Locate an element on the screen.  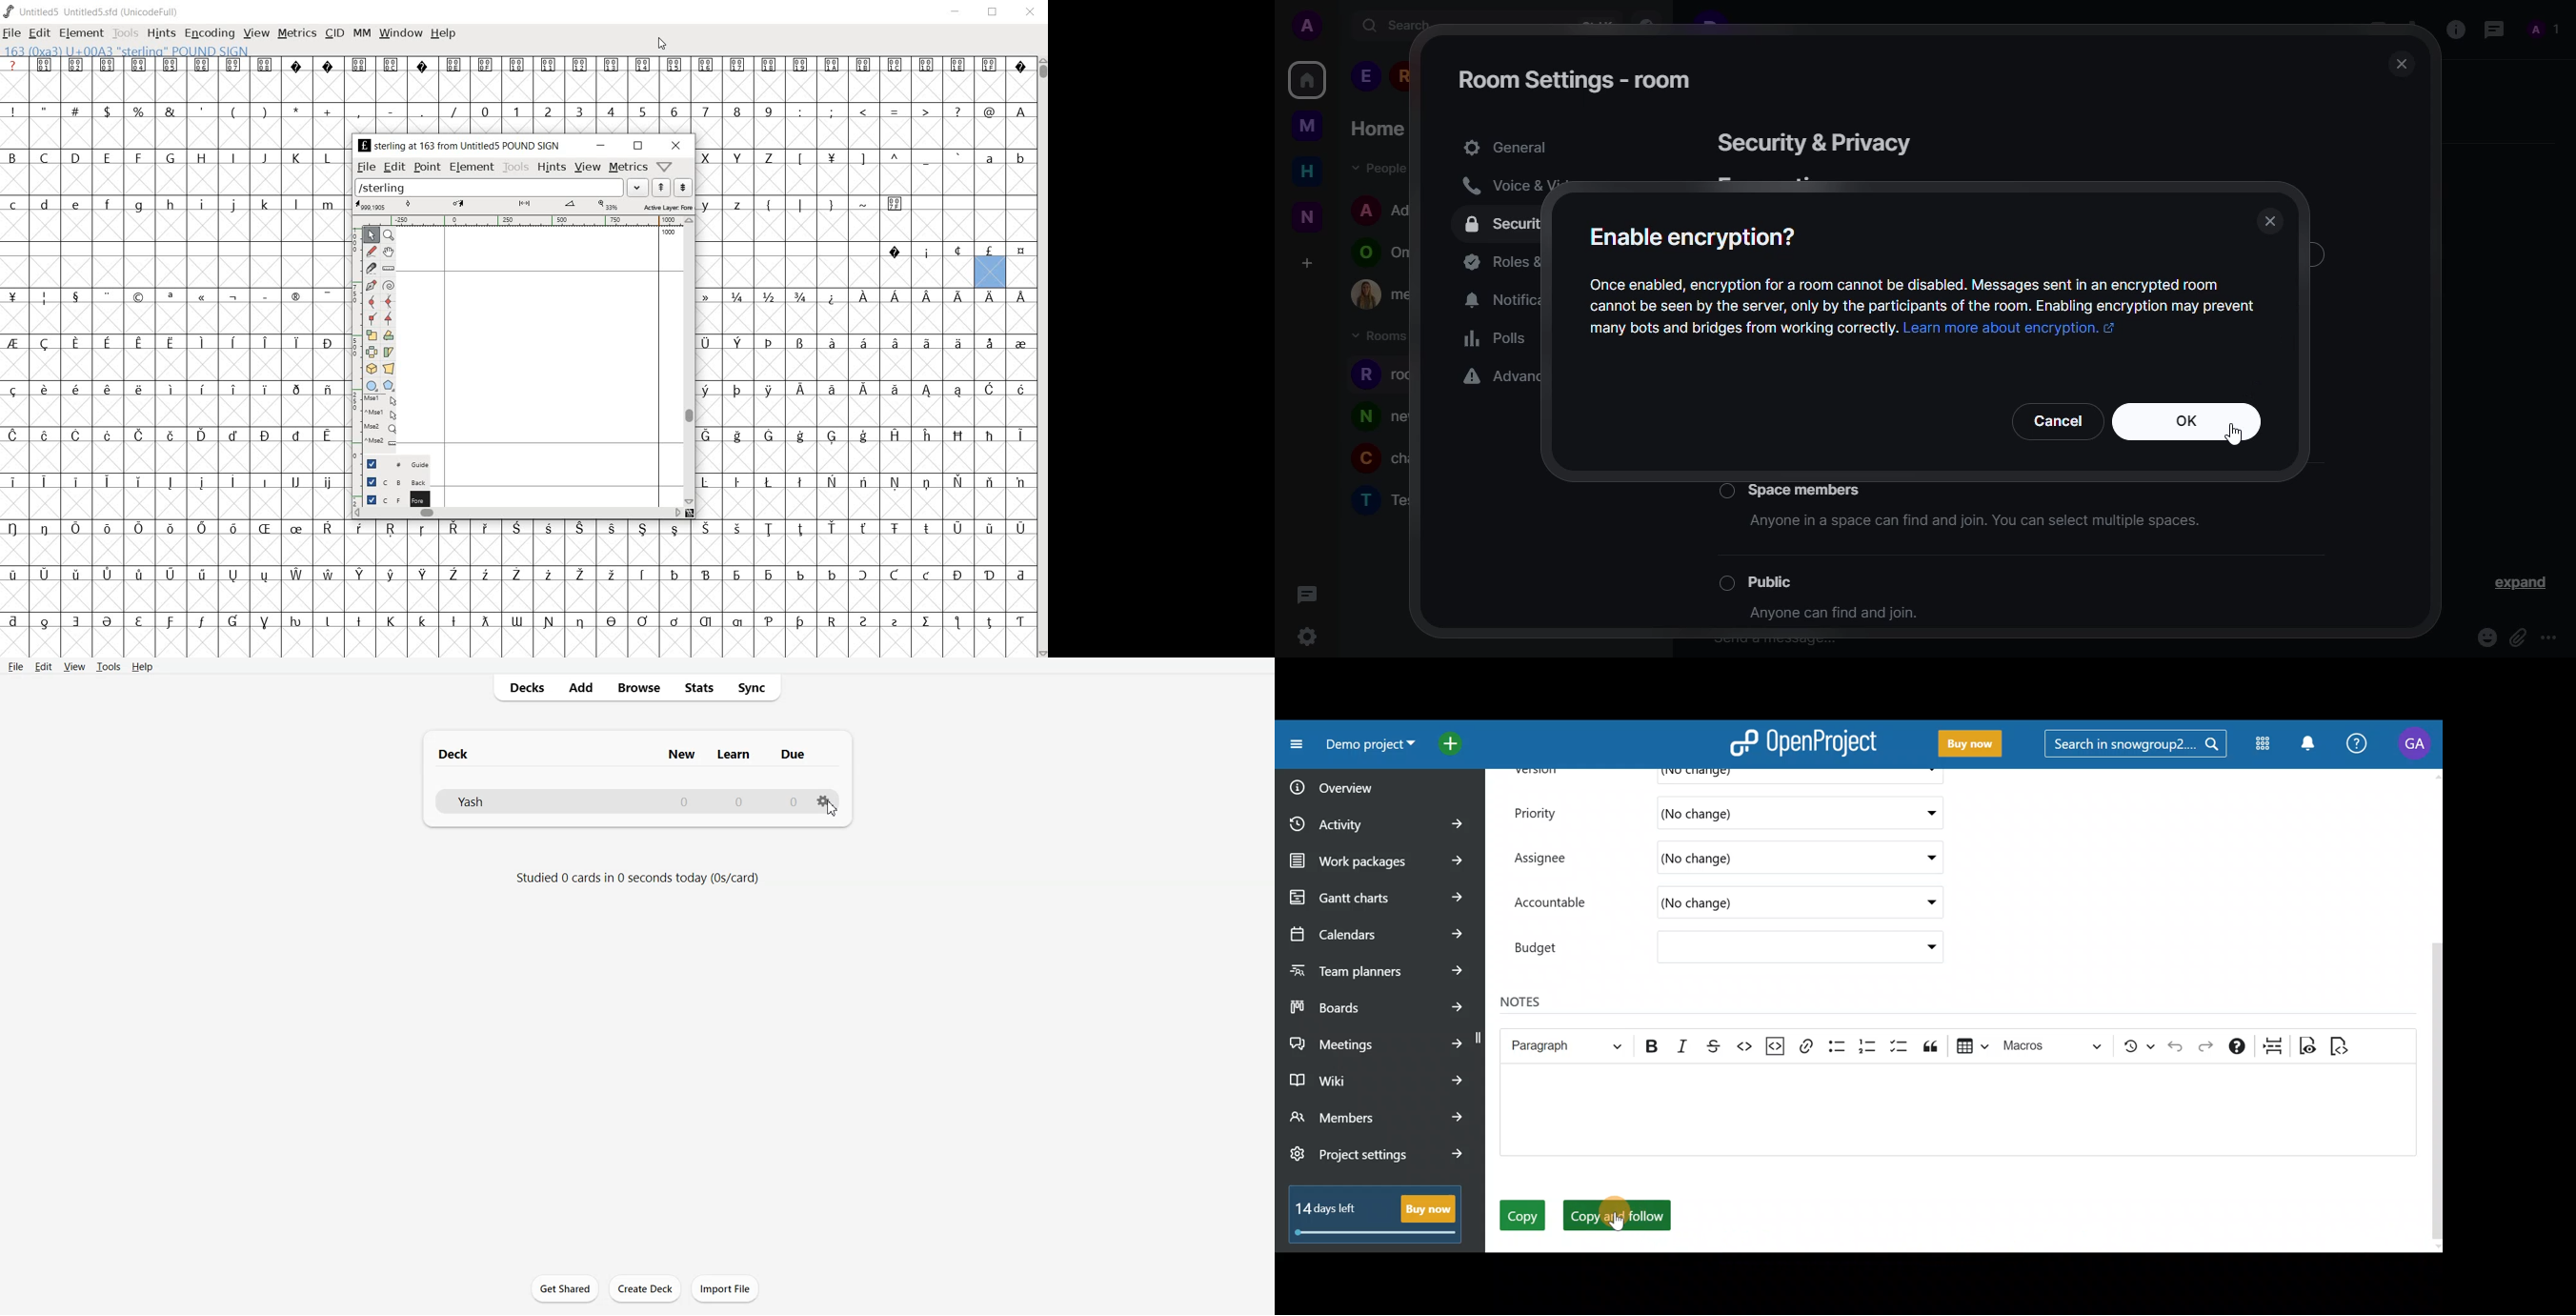
2 is located at coordinates (549, 111).